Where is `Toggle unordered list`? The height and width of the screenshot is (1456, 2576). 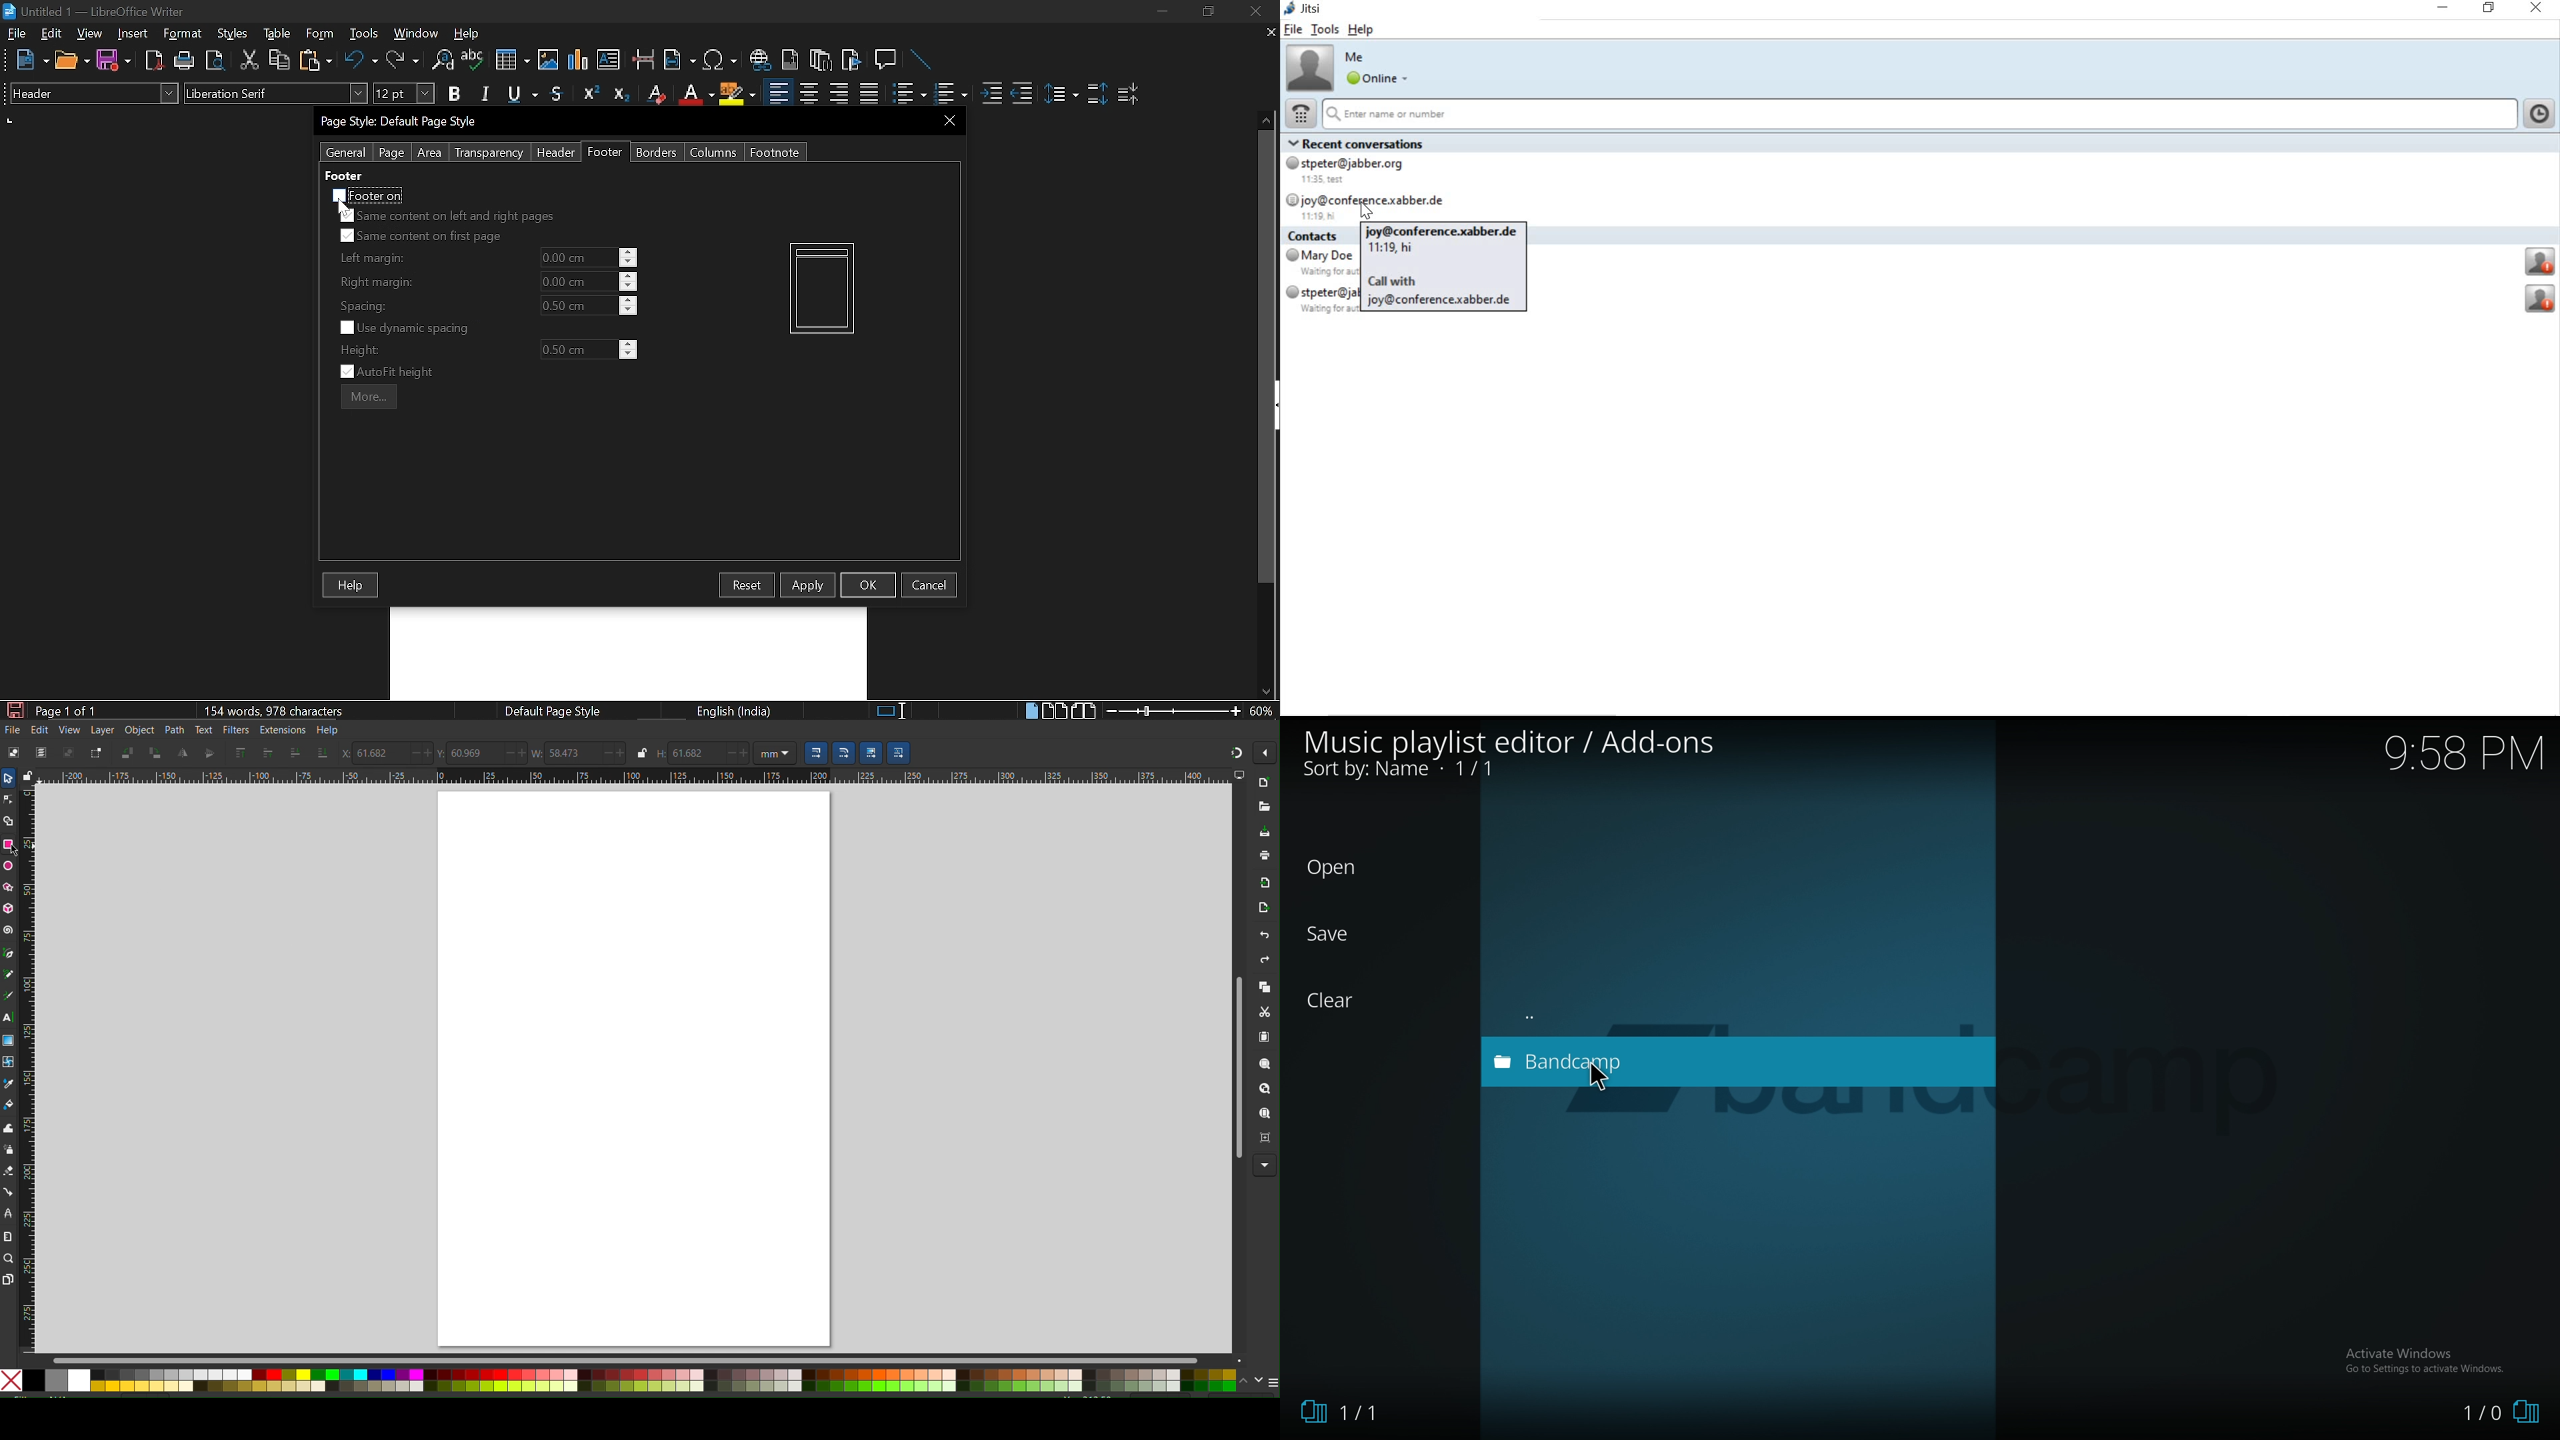
Toggle unordered list is located at coordinates (949, 94).